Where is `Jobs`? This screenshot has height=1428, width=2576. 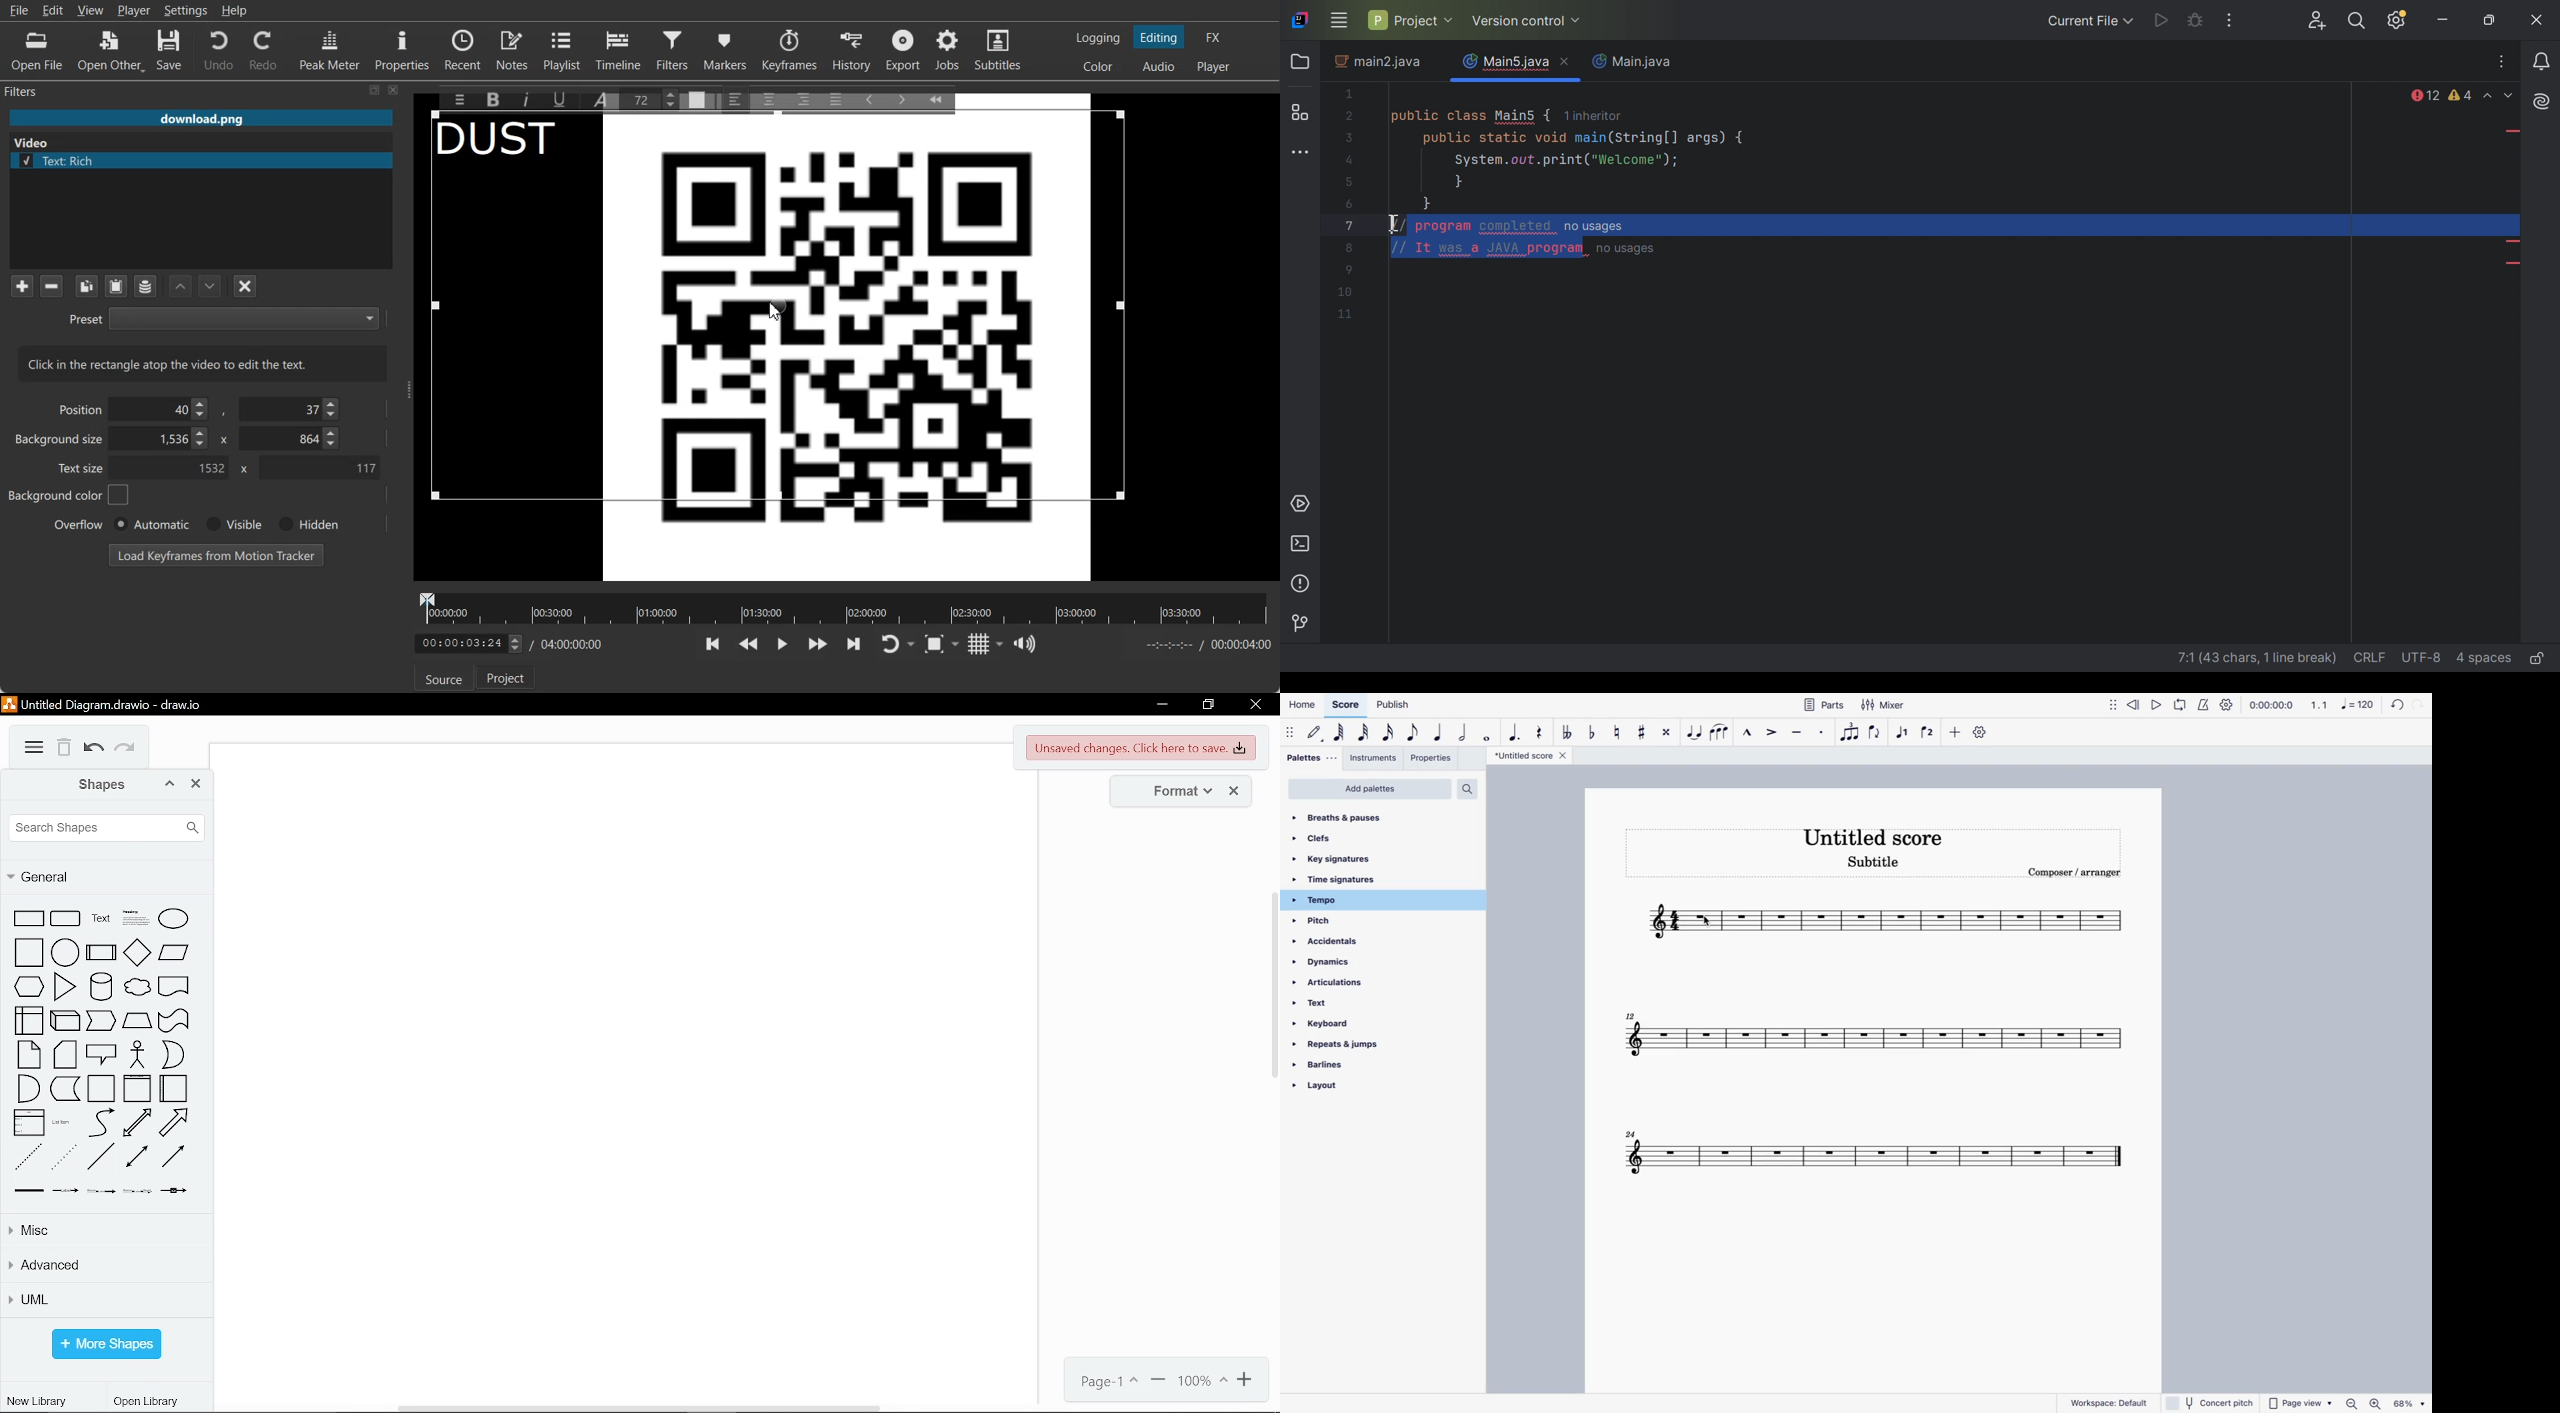 Jobs is located at coordinates (949, 50).